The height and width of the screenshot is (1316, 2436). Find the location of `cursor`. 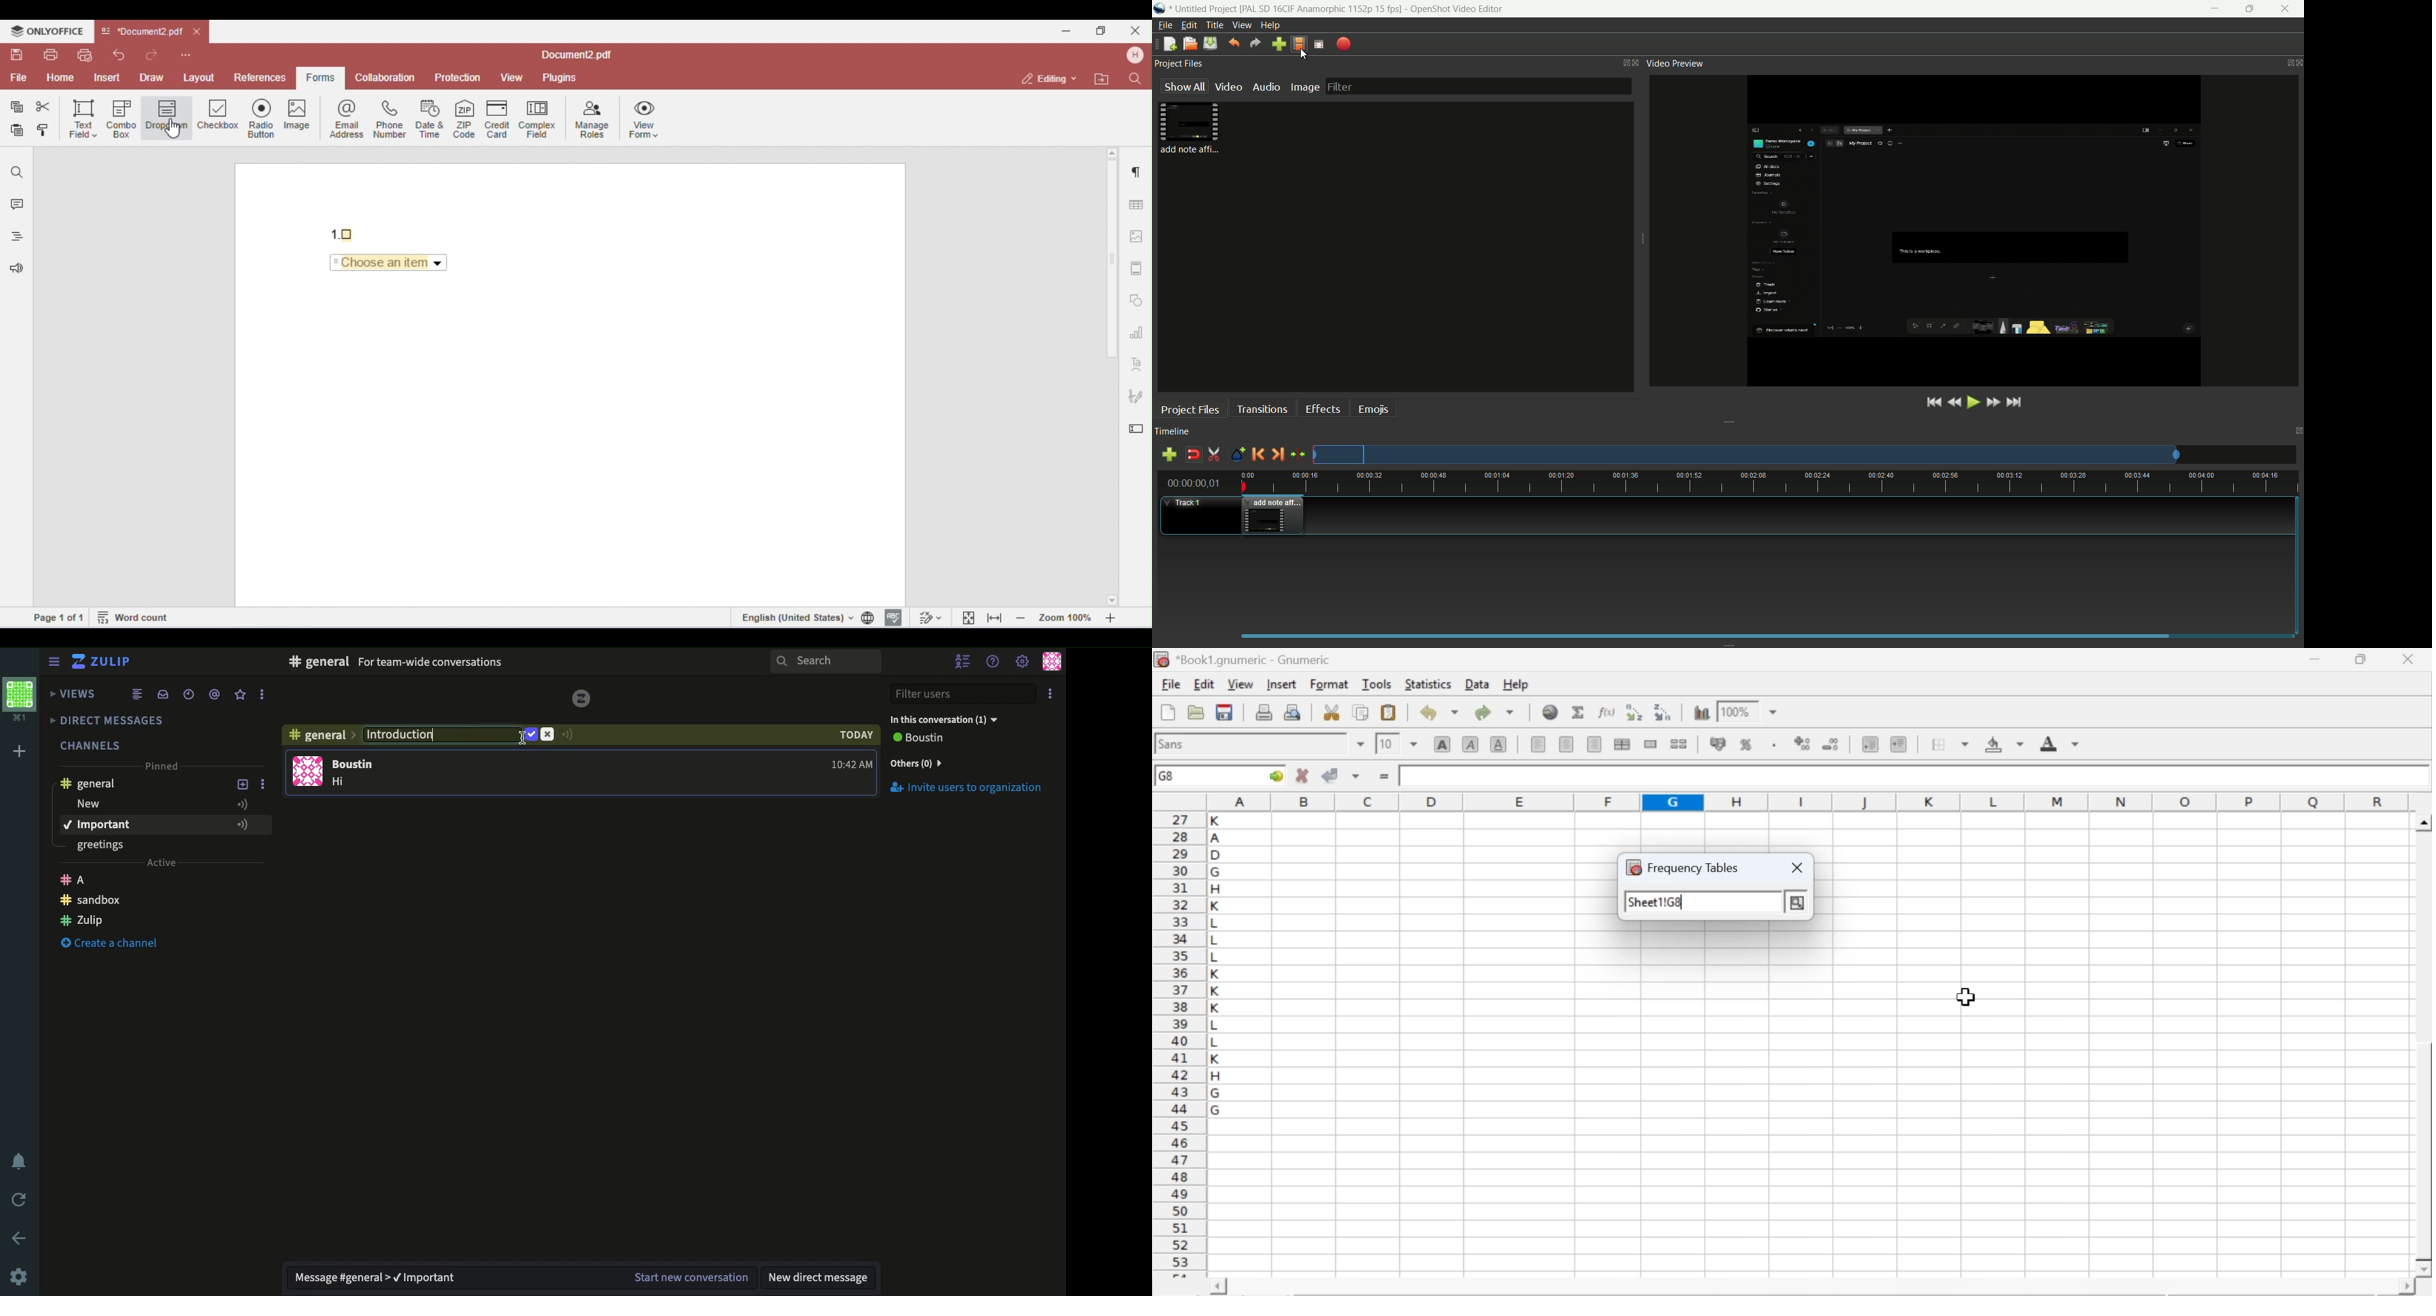

cursor is located at coordinates (1963, 995).